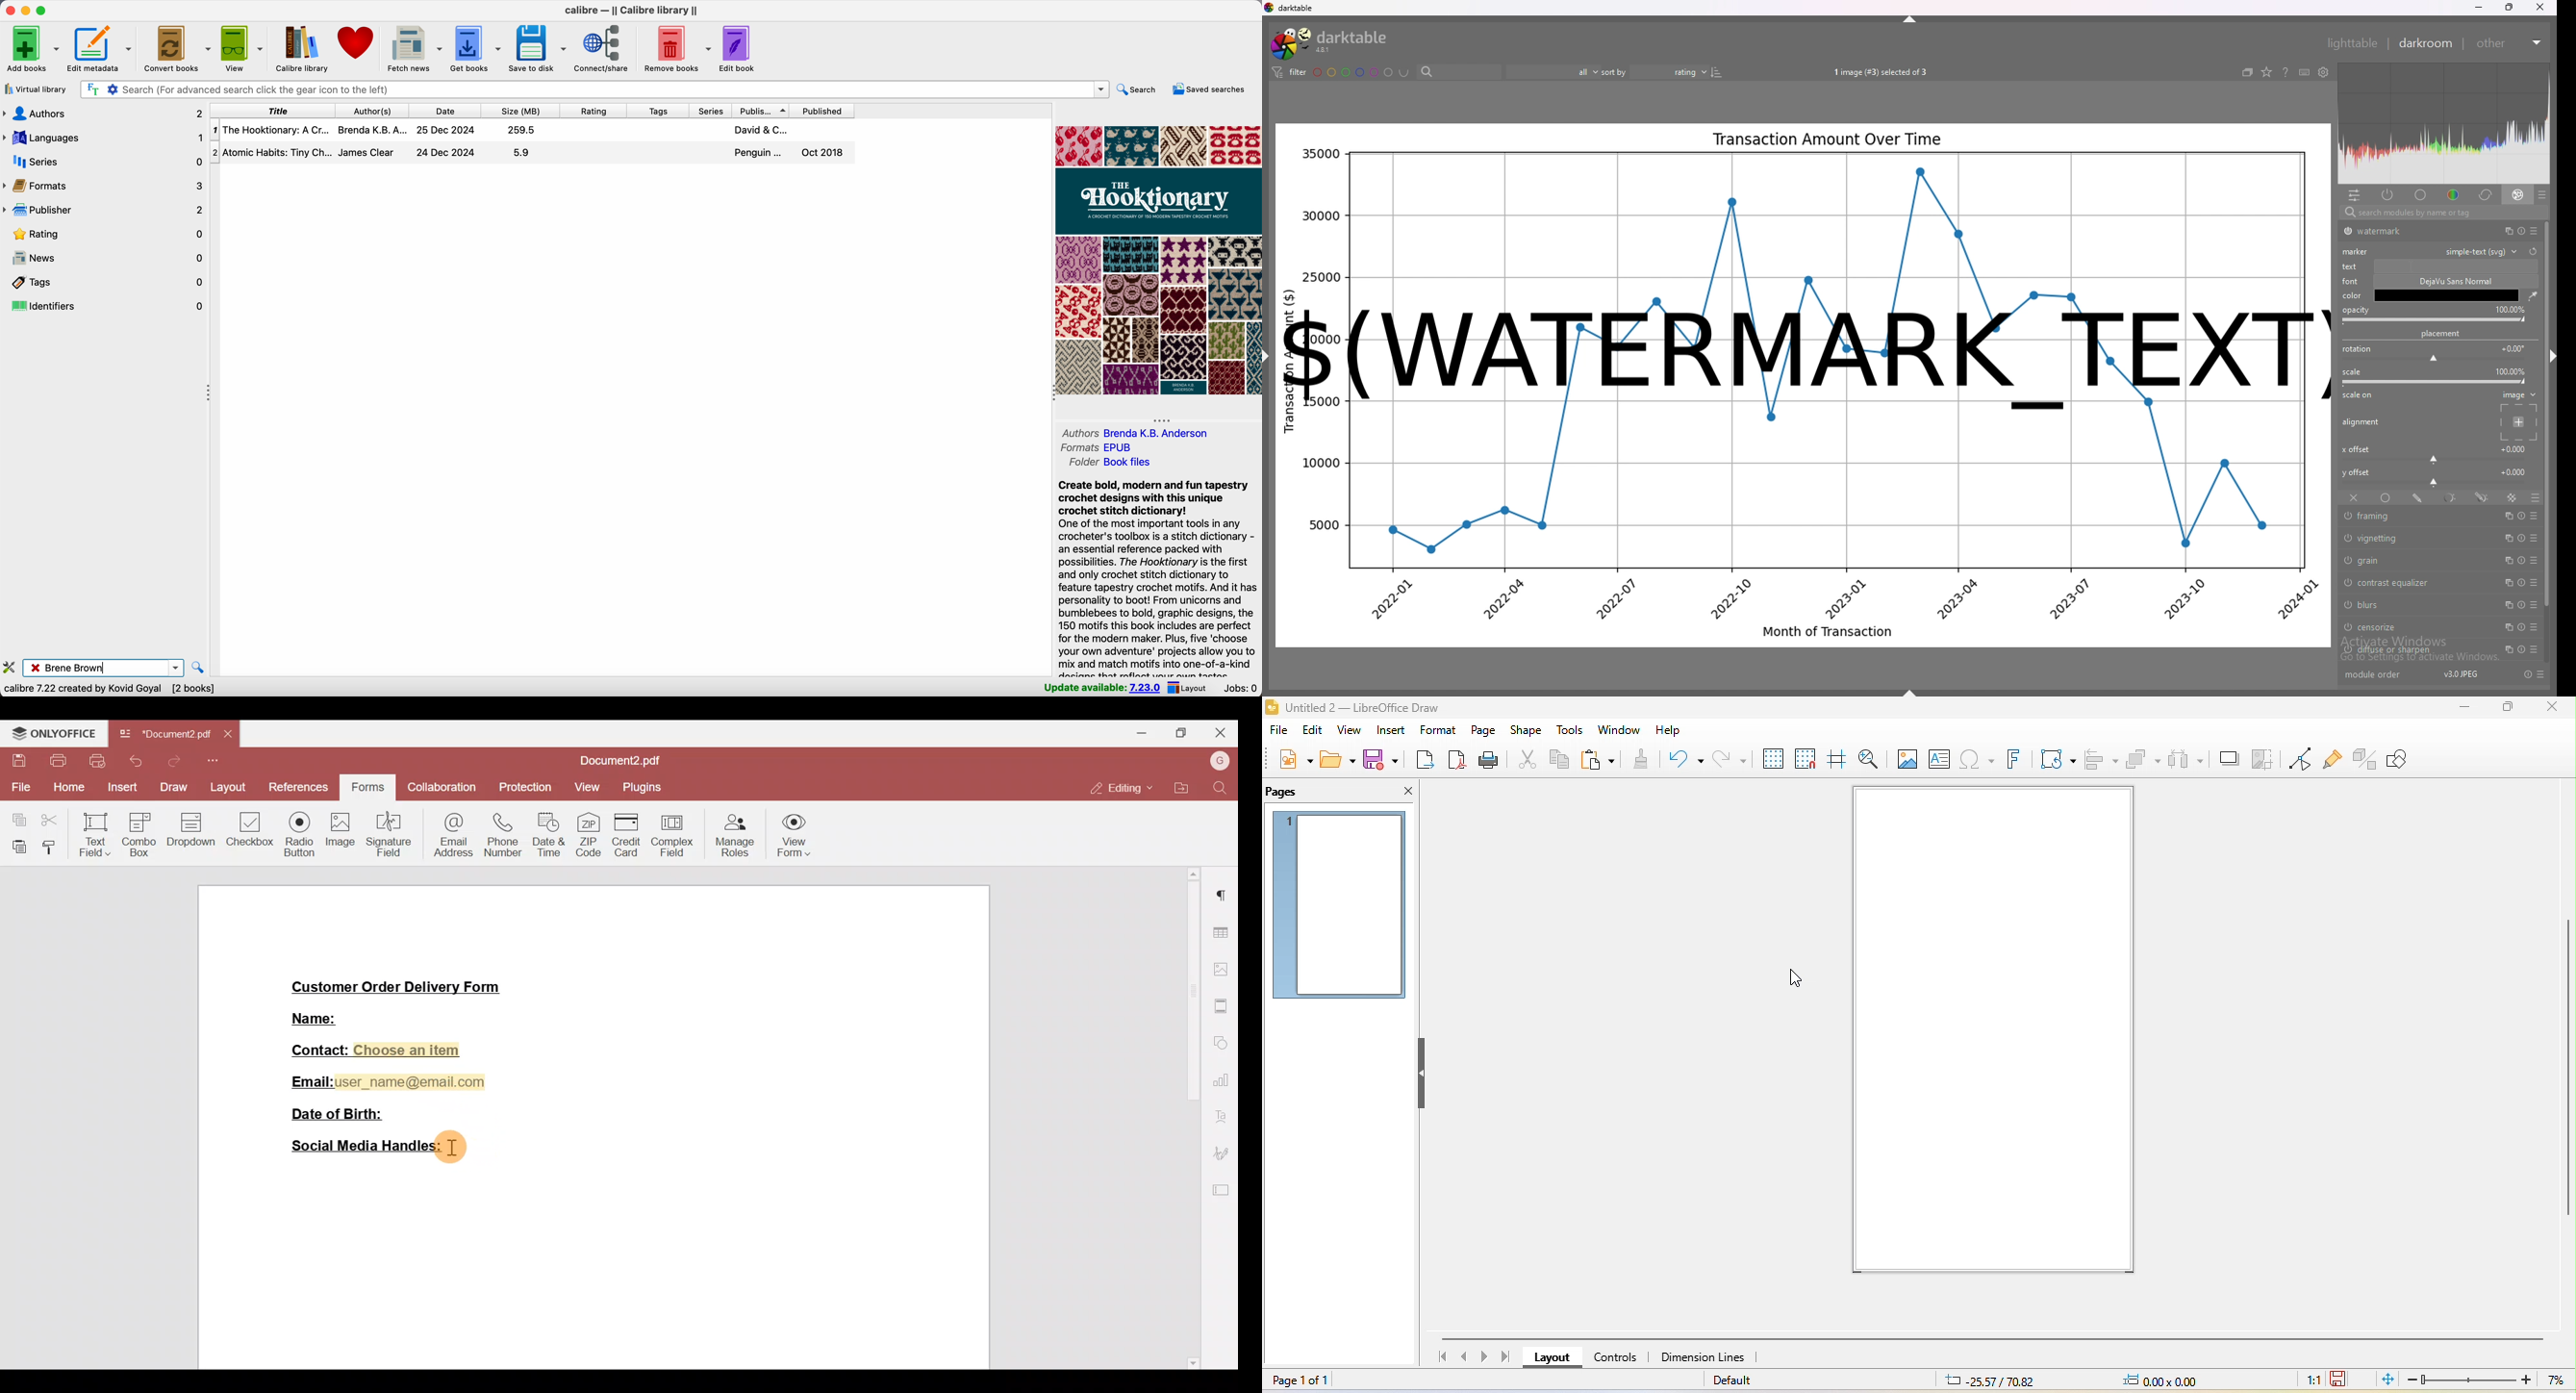 The height and width of the screenshot is (1400, 2576). Describe the element at coordinates (2536, 539) in the screenshot. I see `presets` at that location.